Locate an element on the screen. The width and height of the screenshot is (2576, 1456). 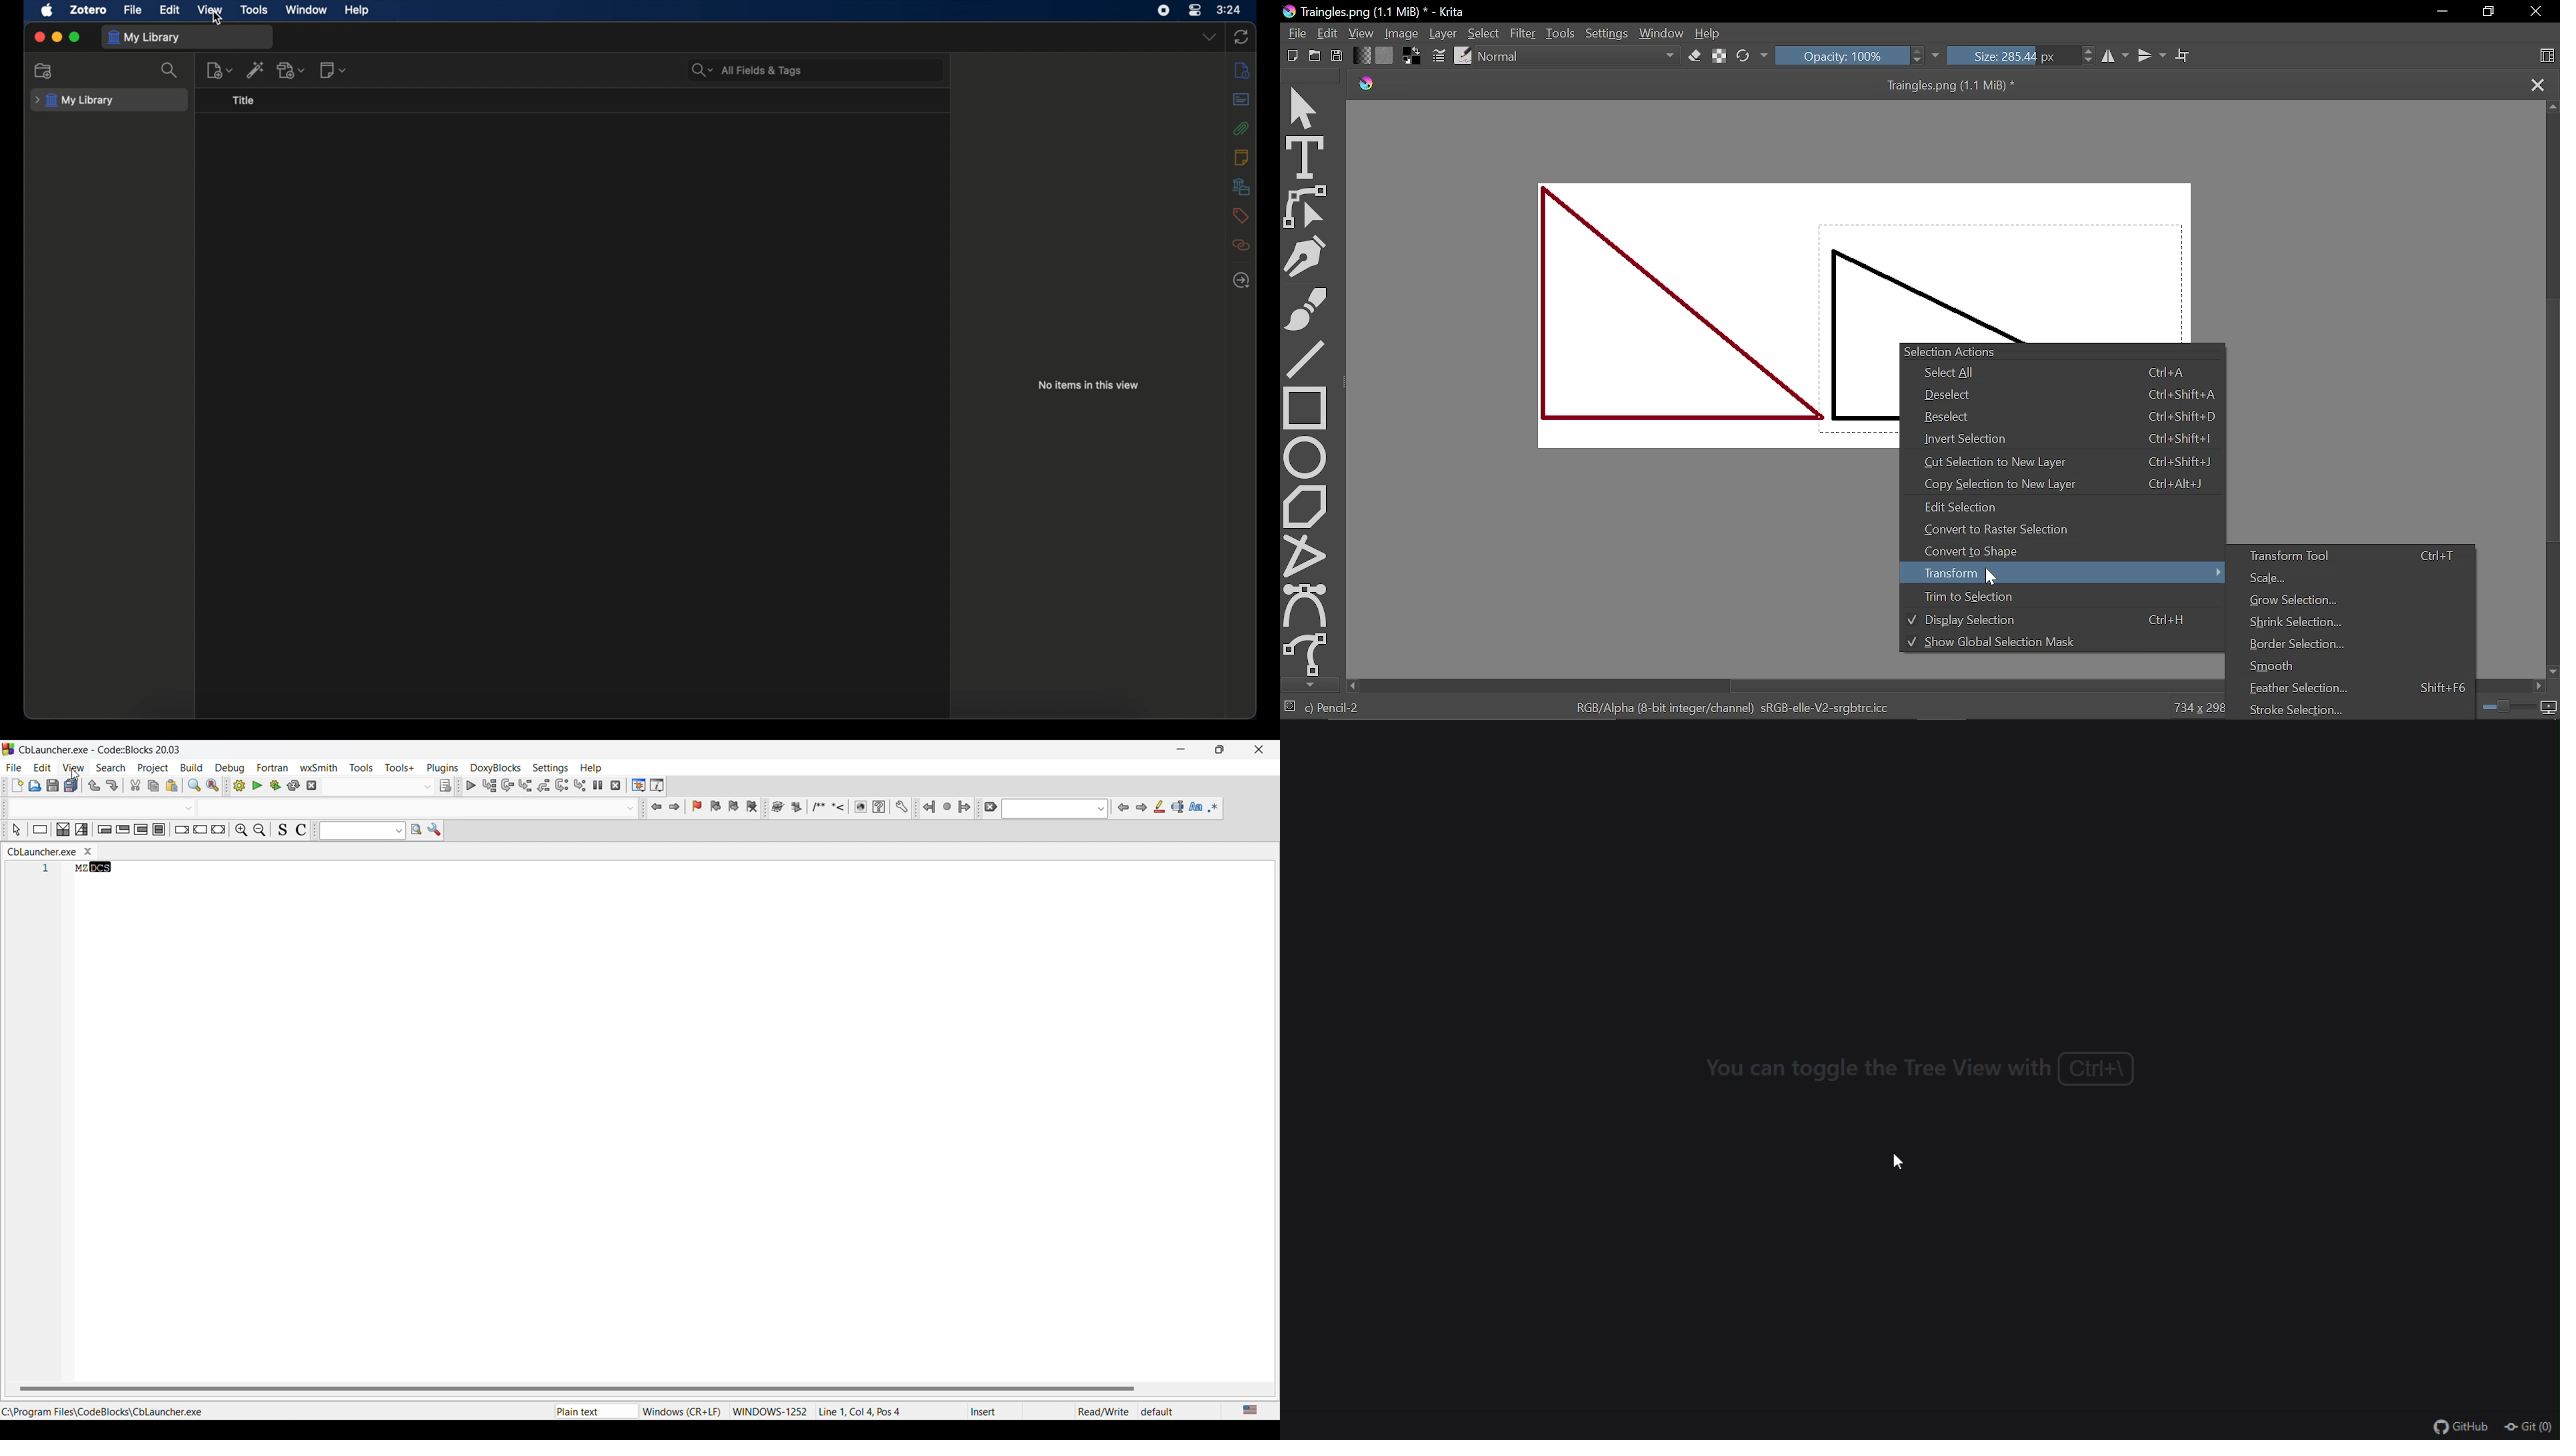
Horizontal slide bar is located at coordinates (577, 1389).